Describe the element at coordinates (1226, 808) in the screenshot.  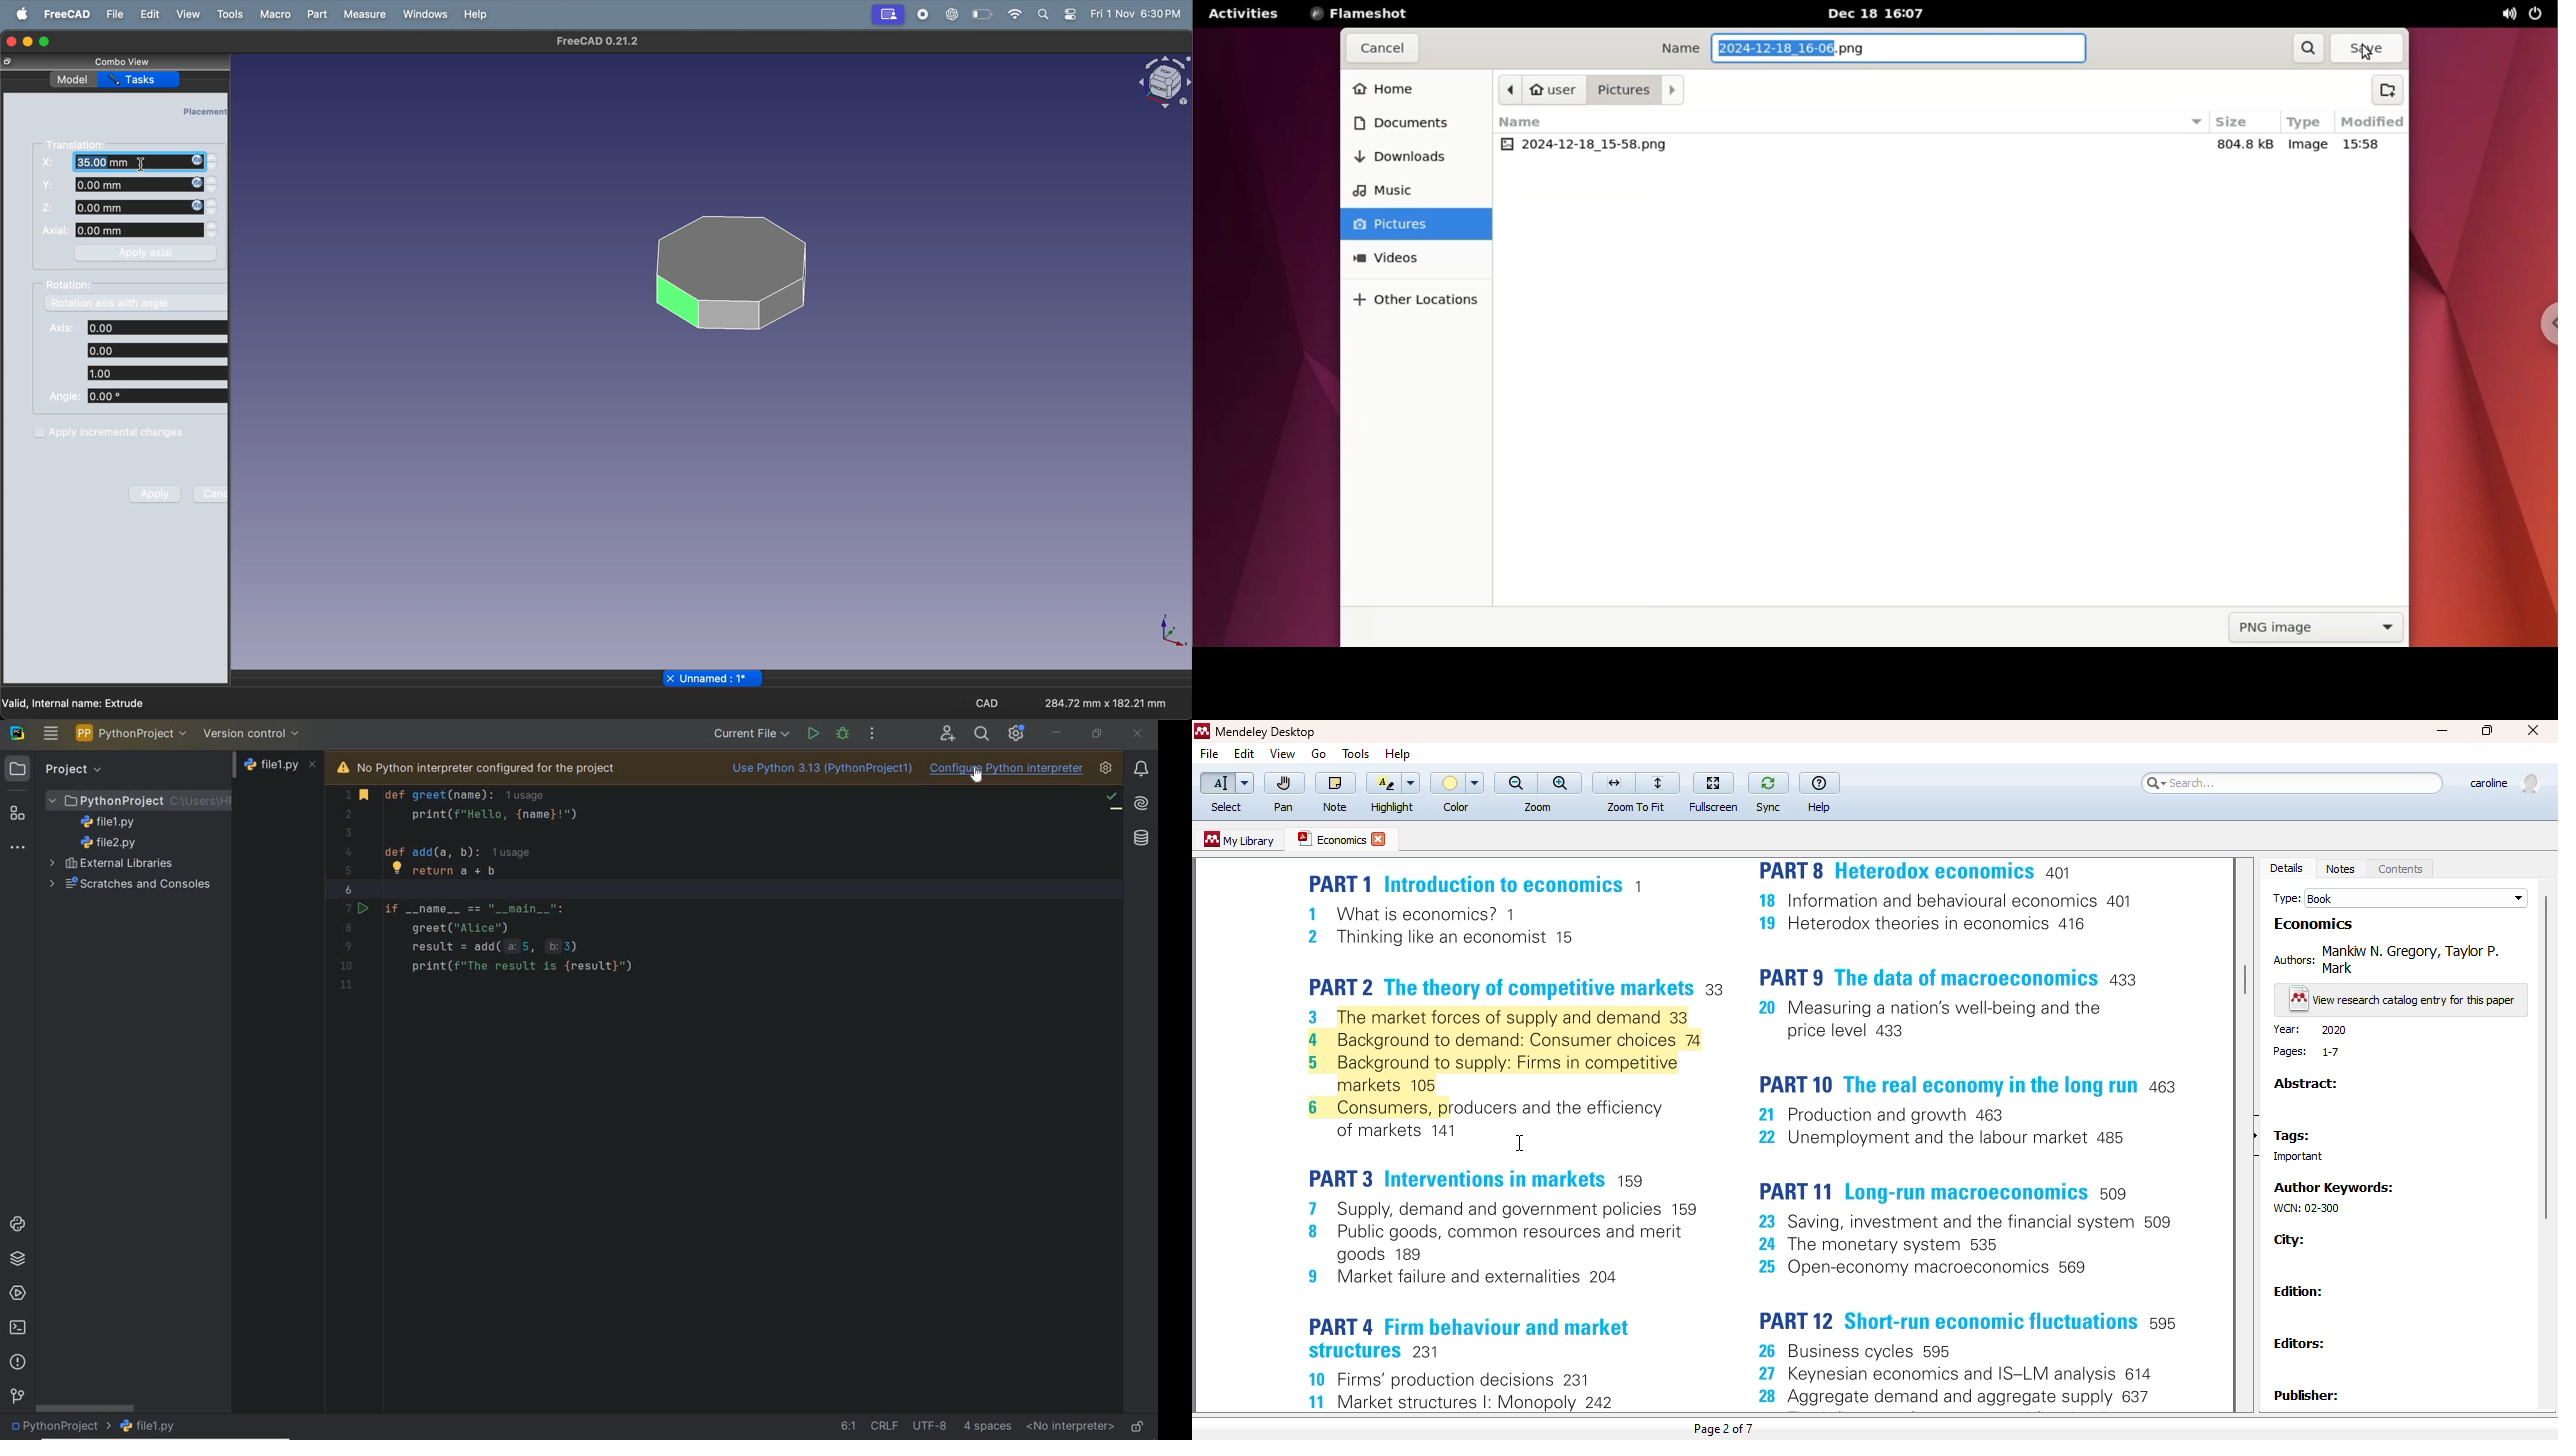
I see `select` at that location.